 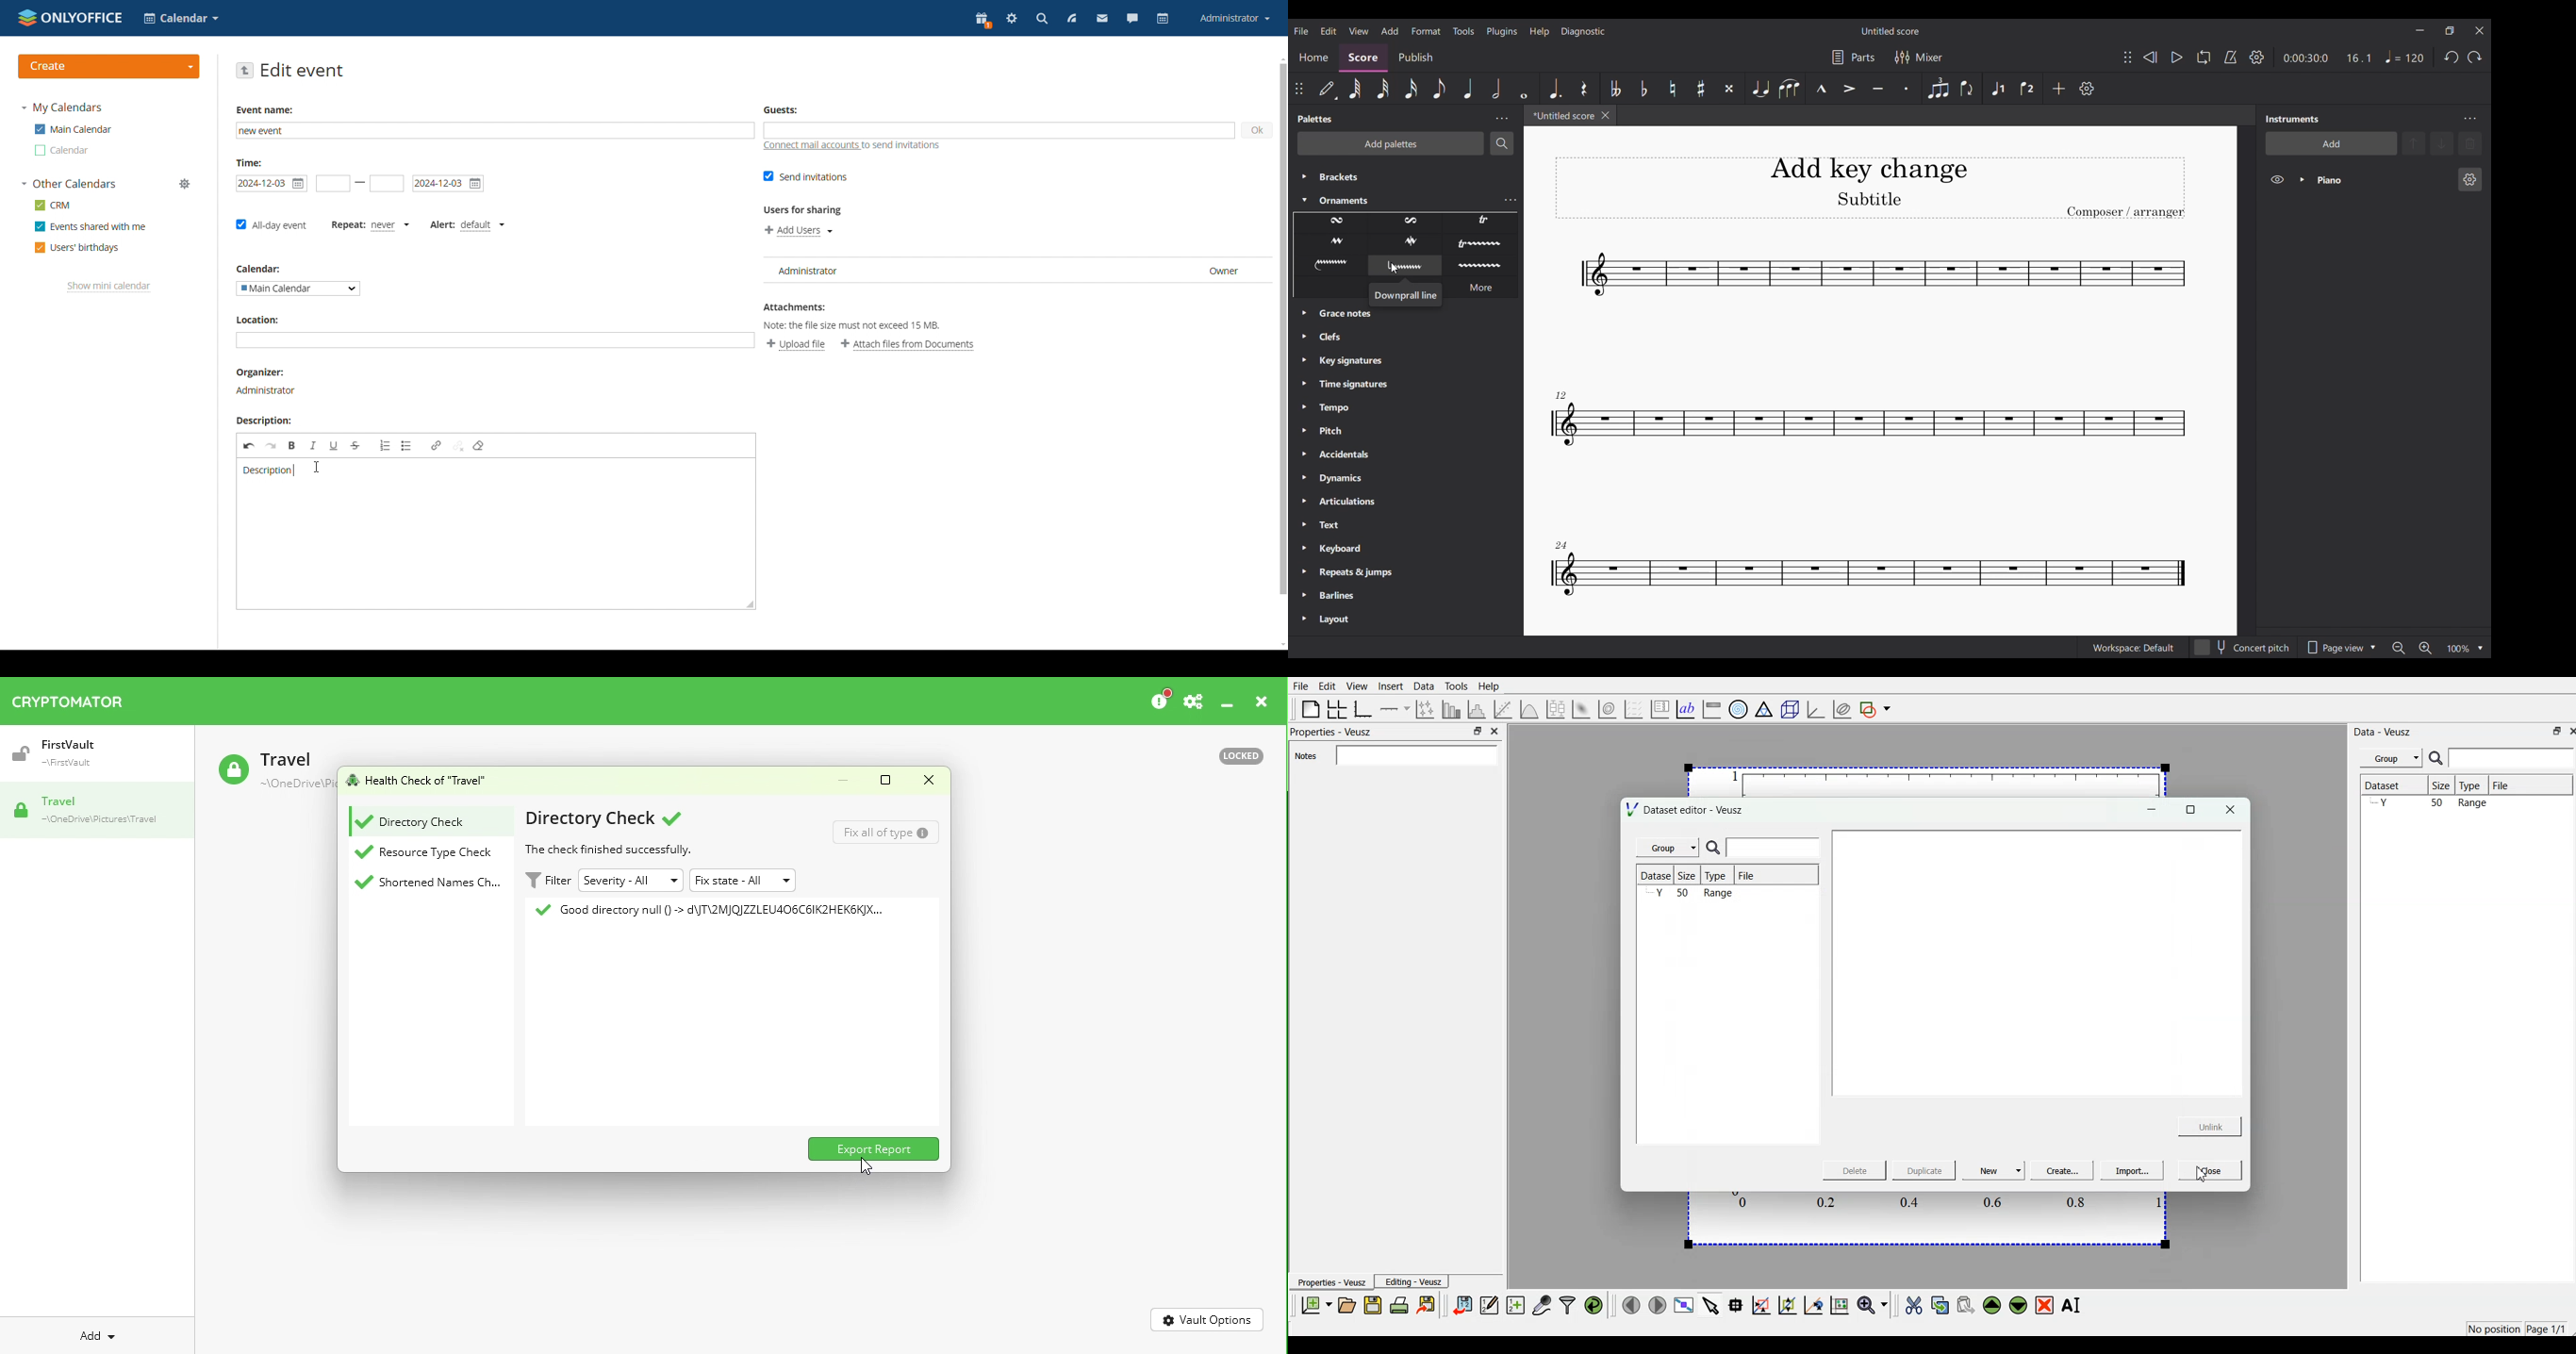 What do you see at coordinates (272, 183) in the screenshot?
I see `start date` at bounding box center [272, 183].